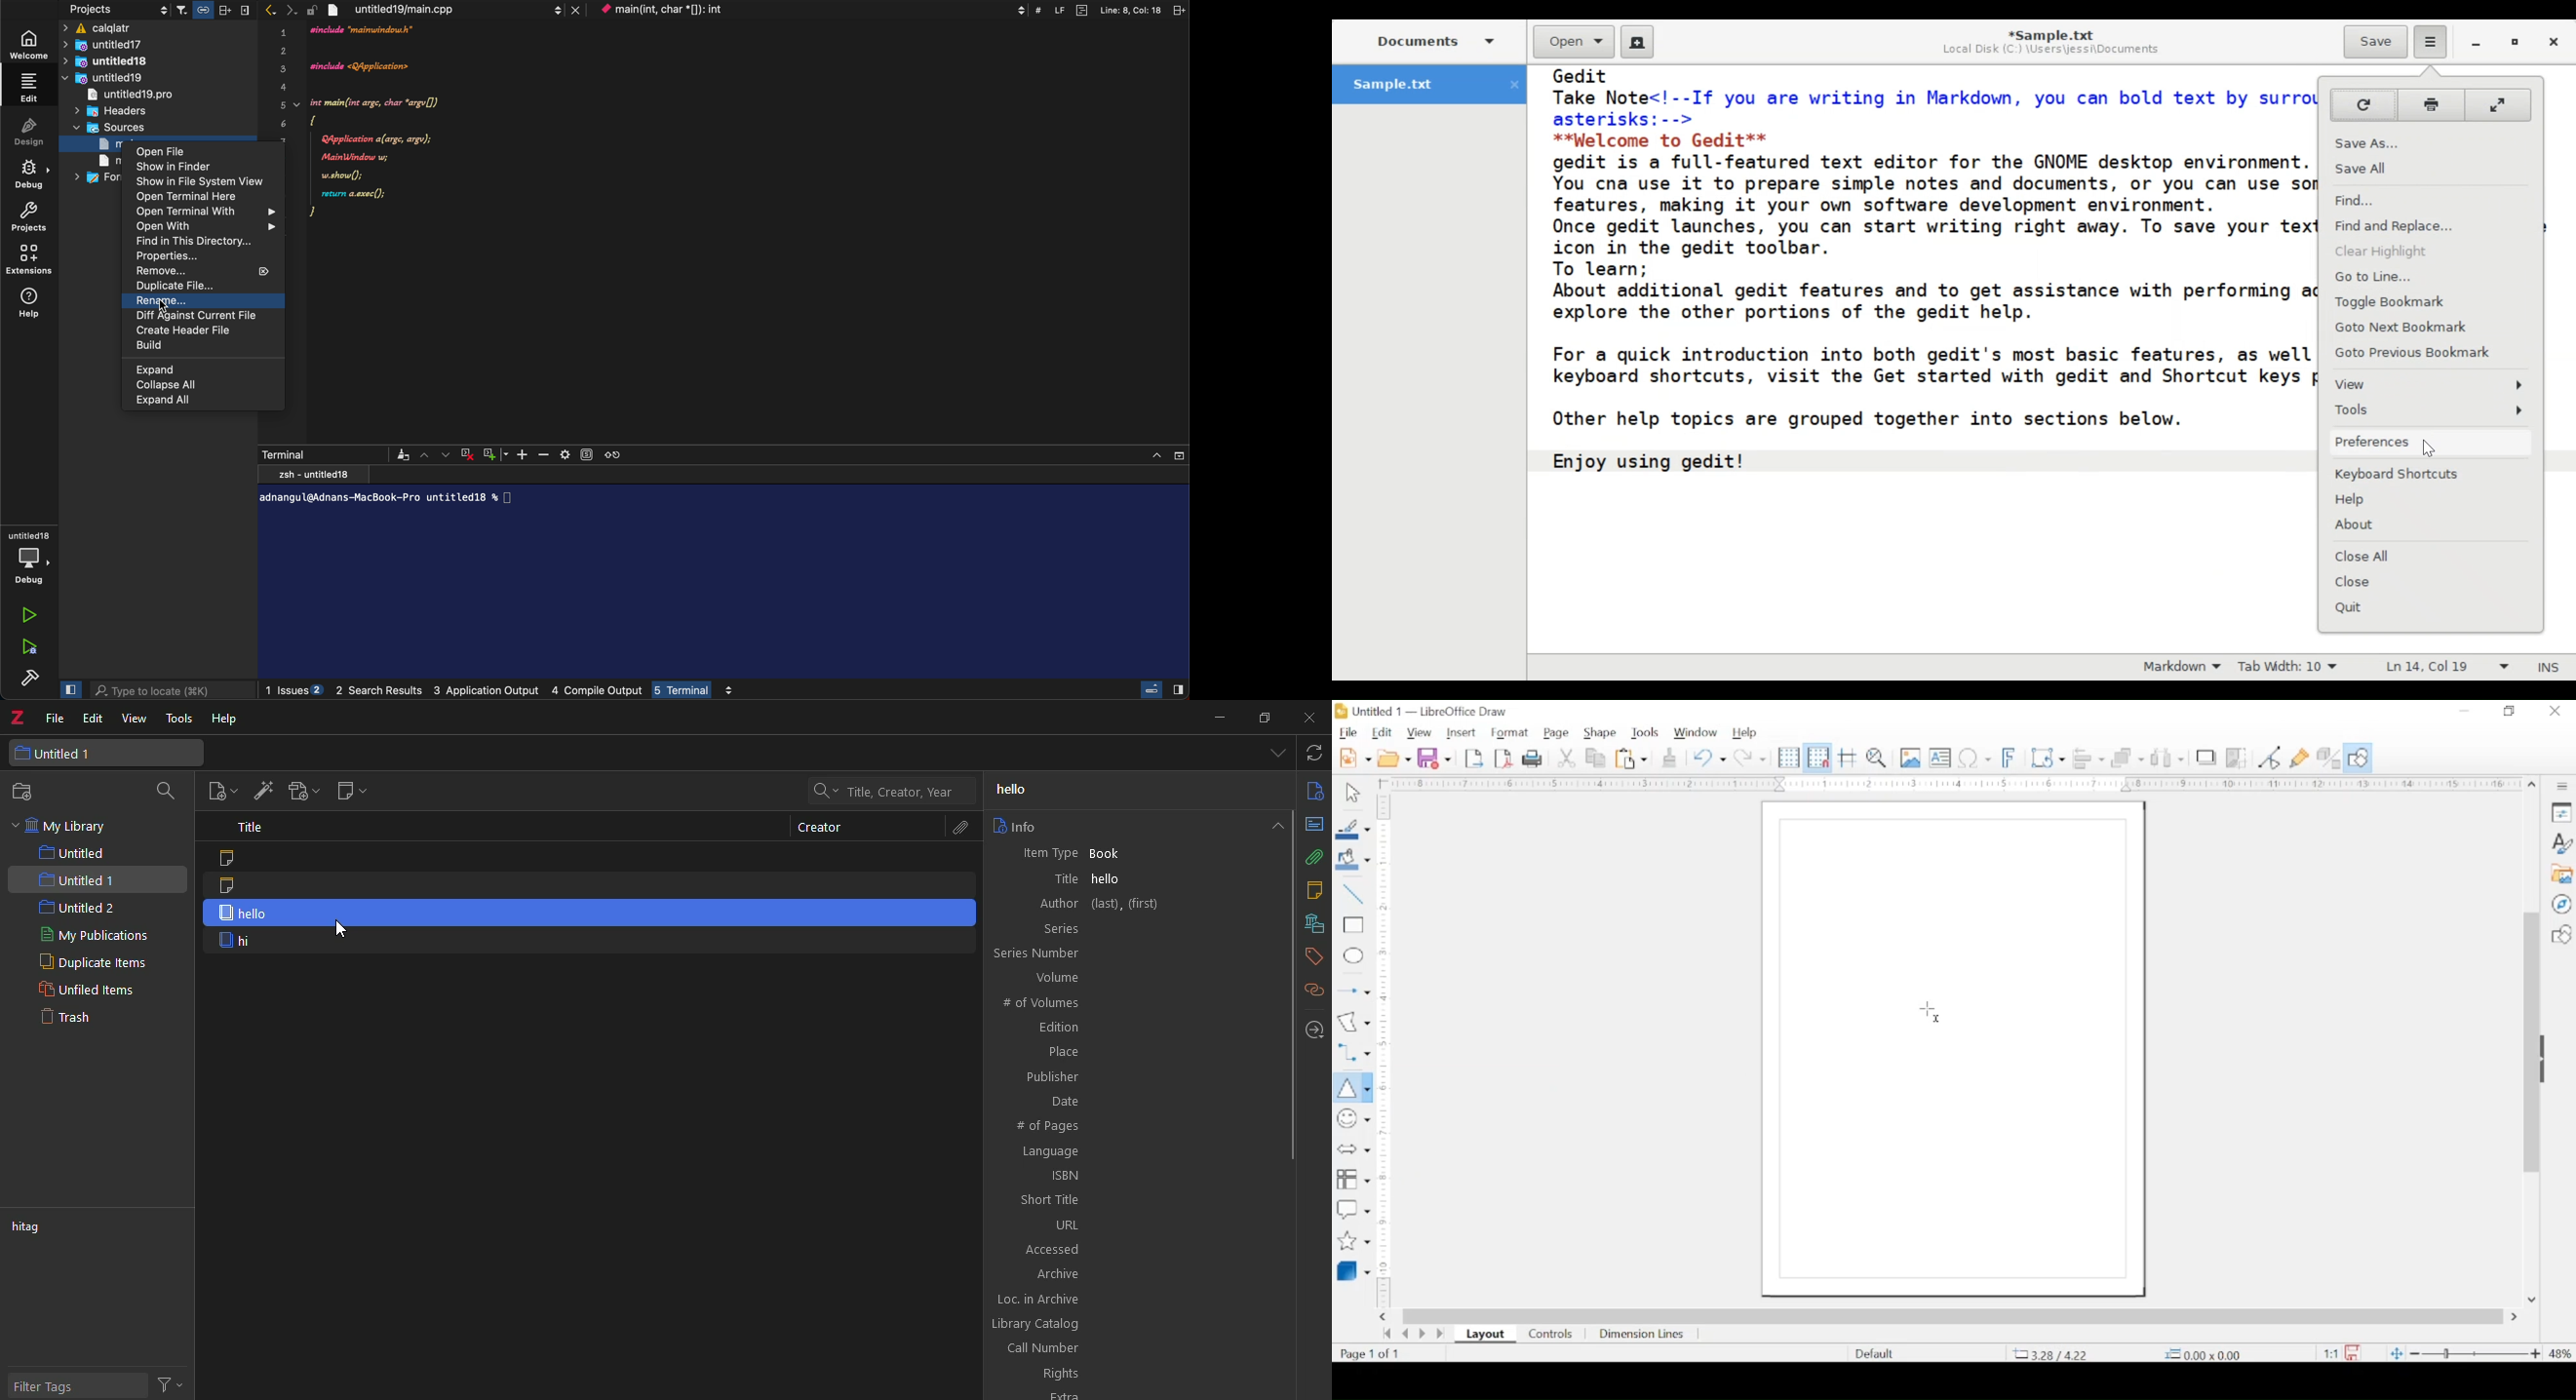 The image size is (2576, 1400). What do you see at coordinates (1062, 977) in the screenshot?
I see `Volume` at bounding box center [1062, 977].